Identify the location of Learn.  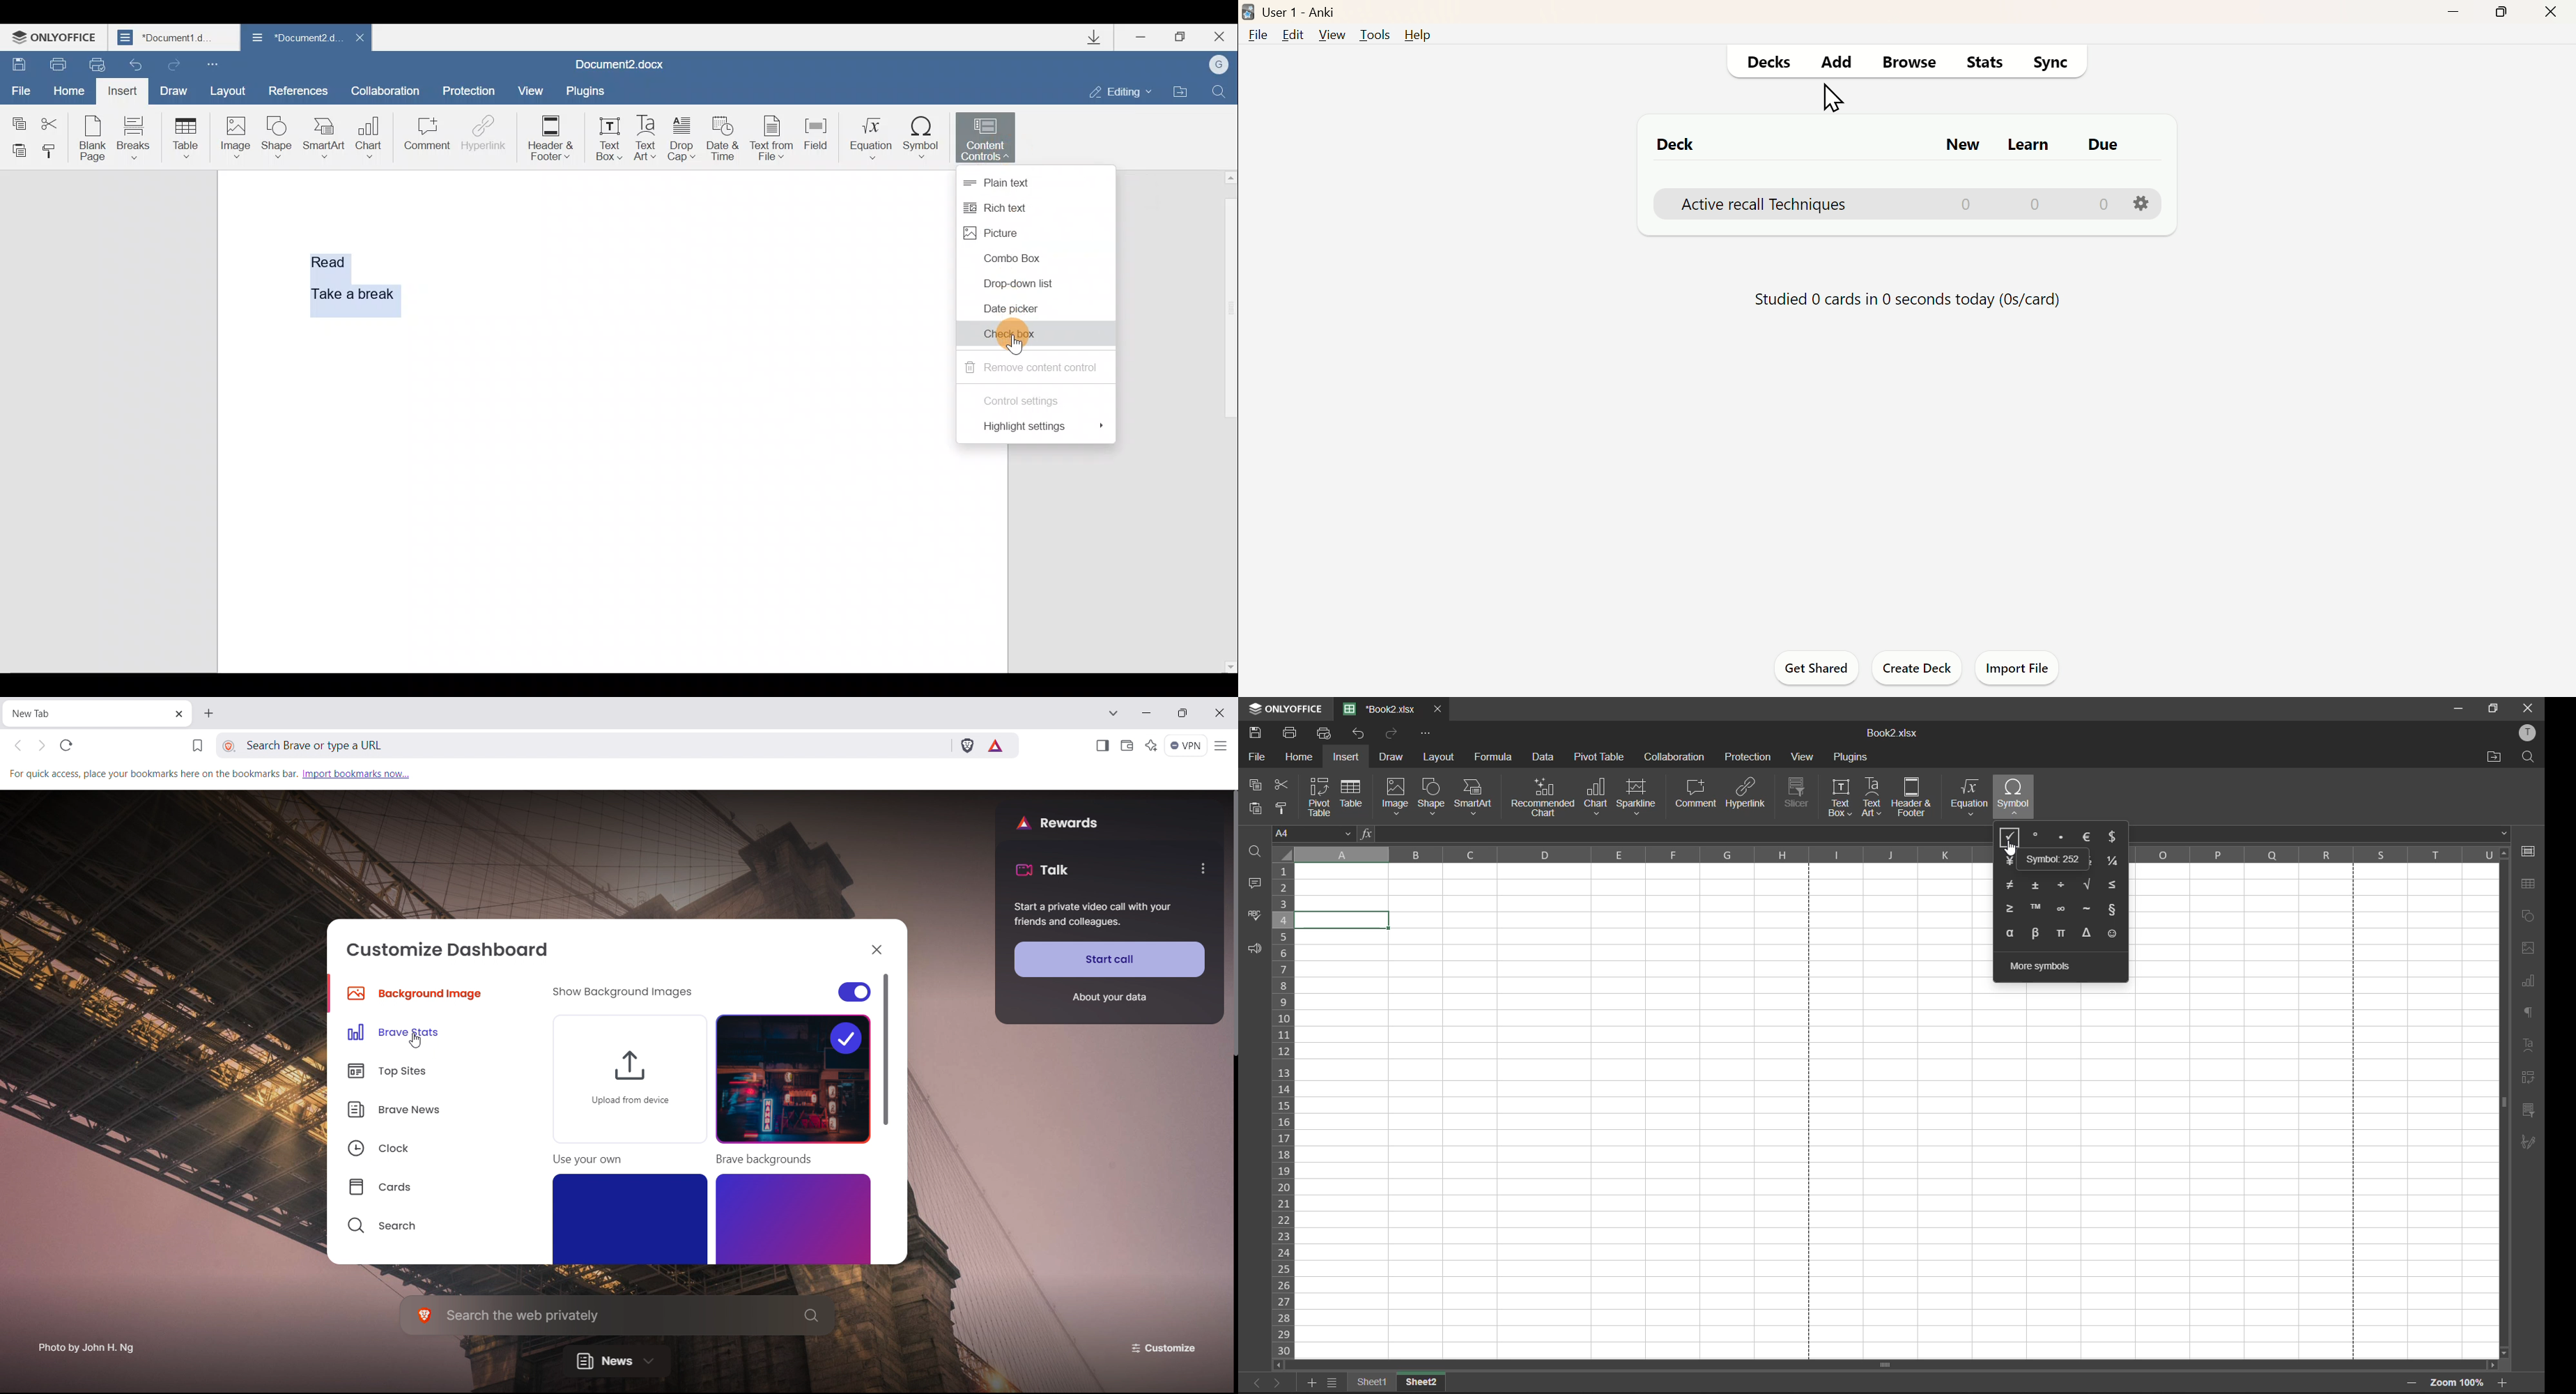
(2032, 146).